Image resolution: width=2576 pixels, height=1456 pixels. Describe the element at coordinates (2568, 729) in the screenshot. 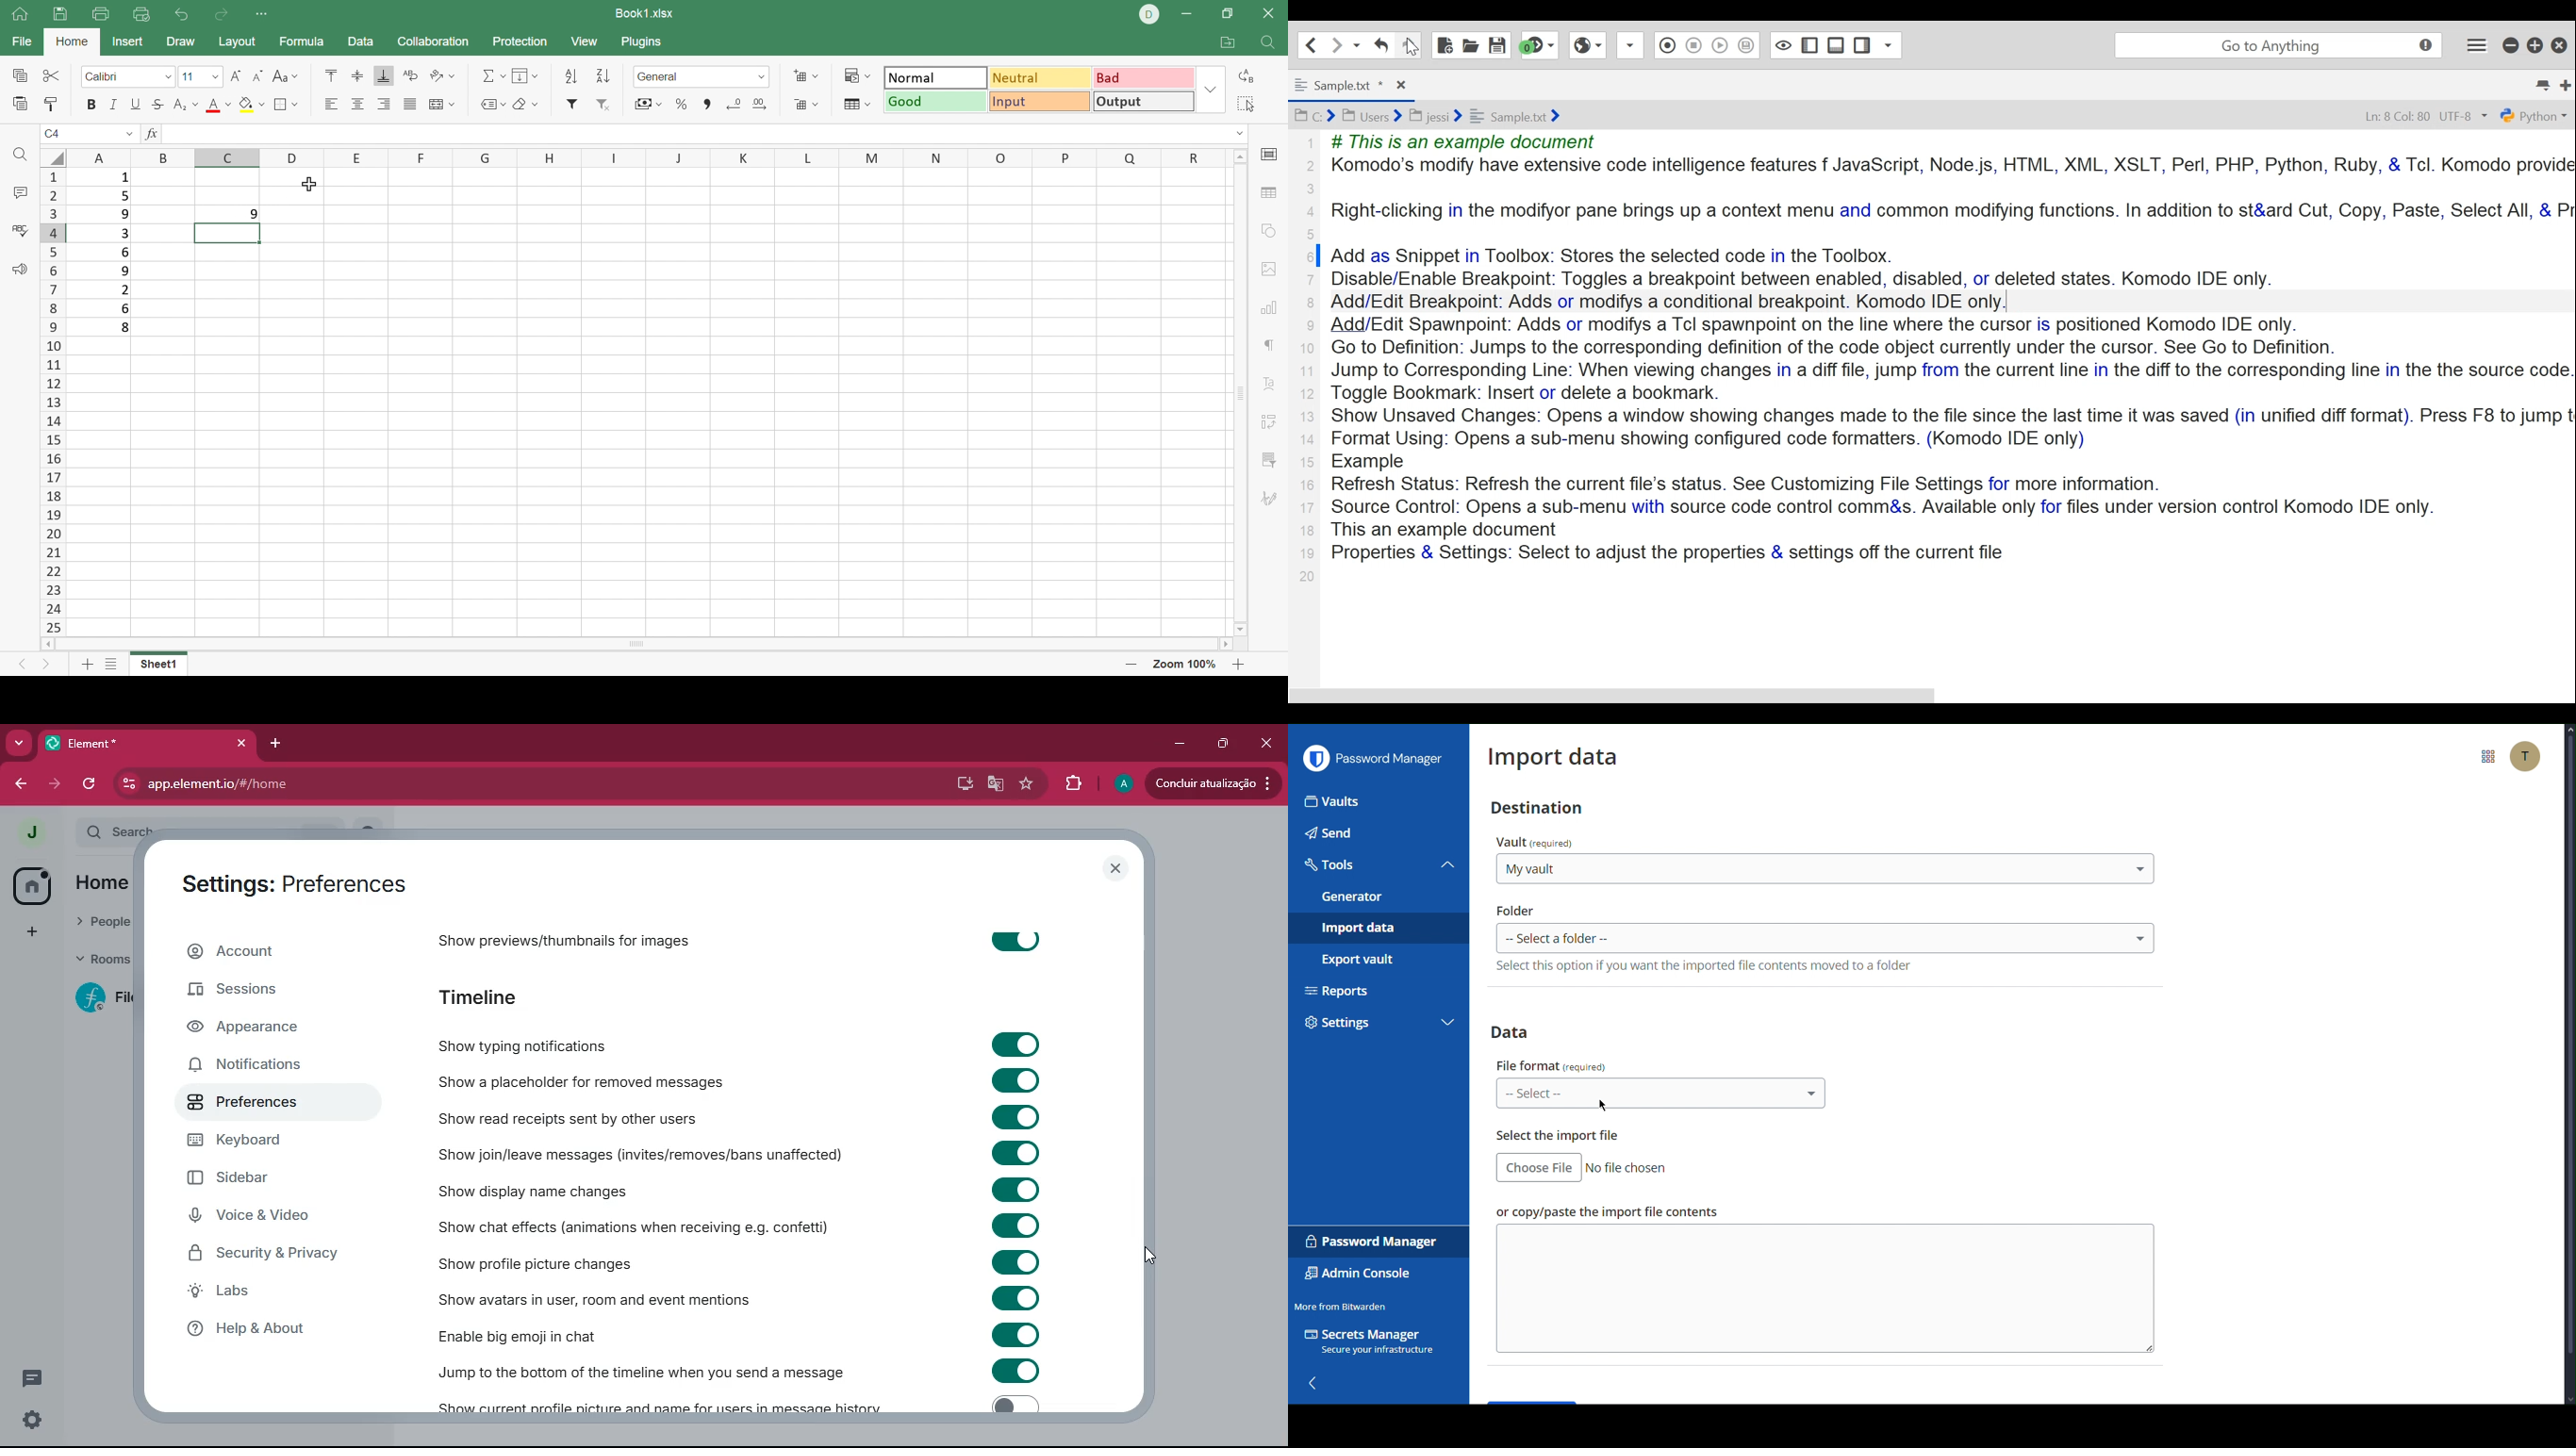

I see `scroll up` at that location.